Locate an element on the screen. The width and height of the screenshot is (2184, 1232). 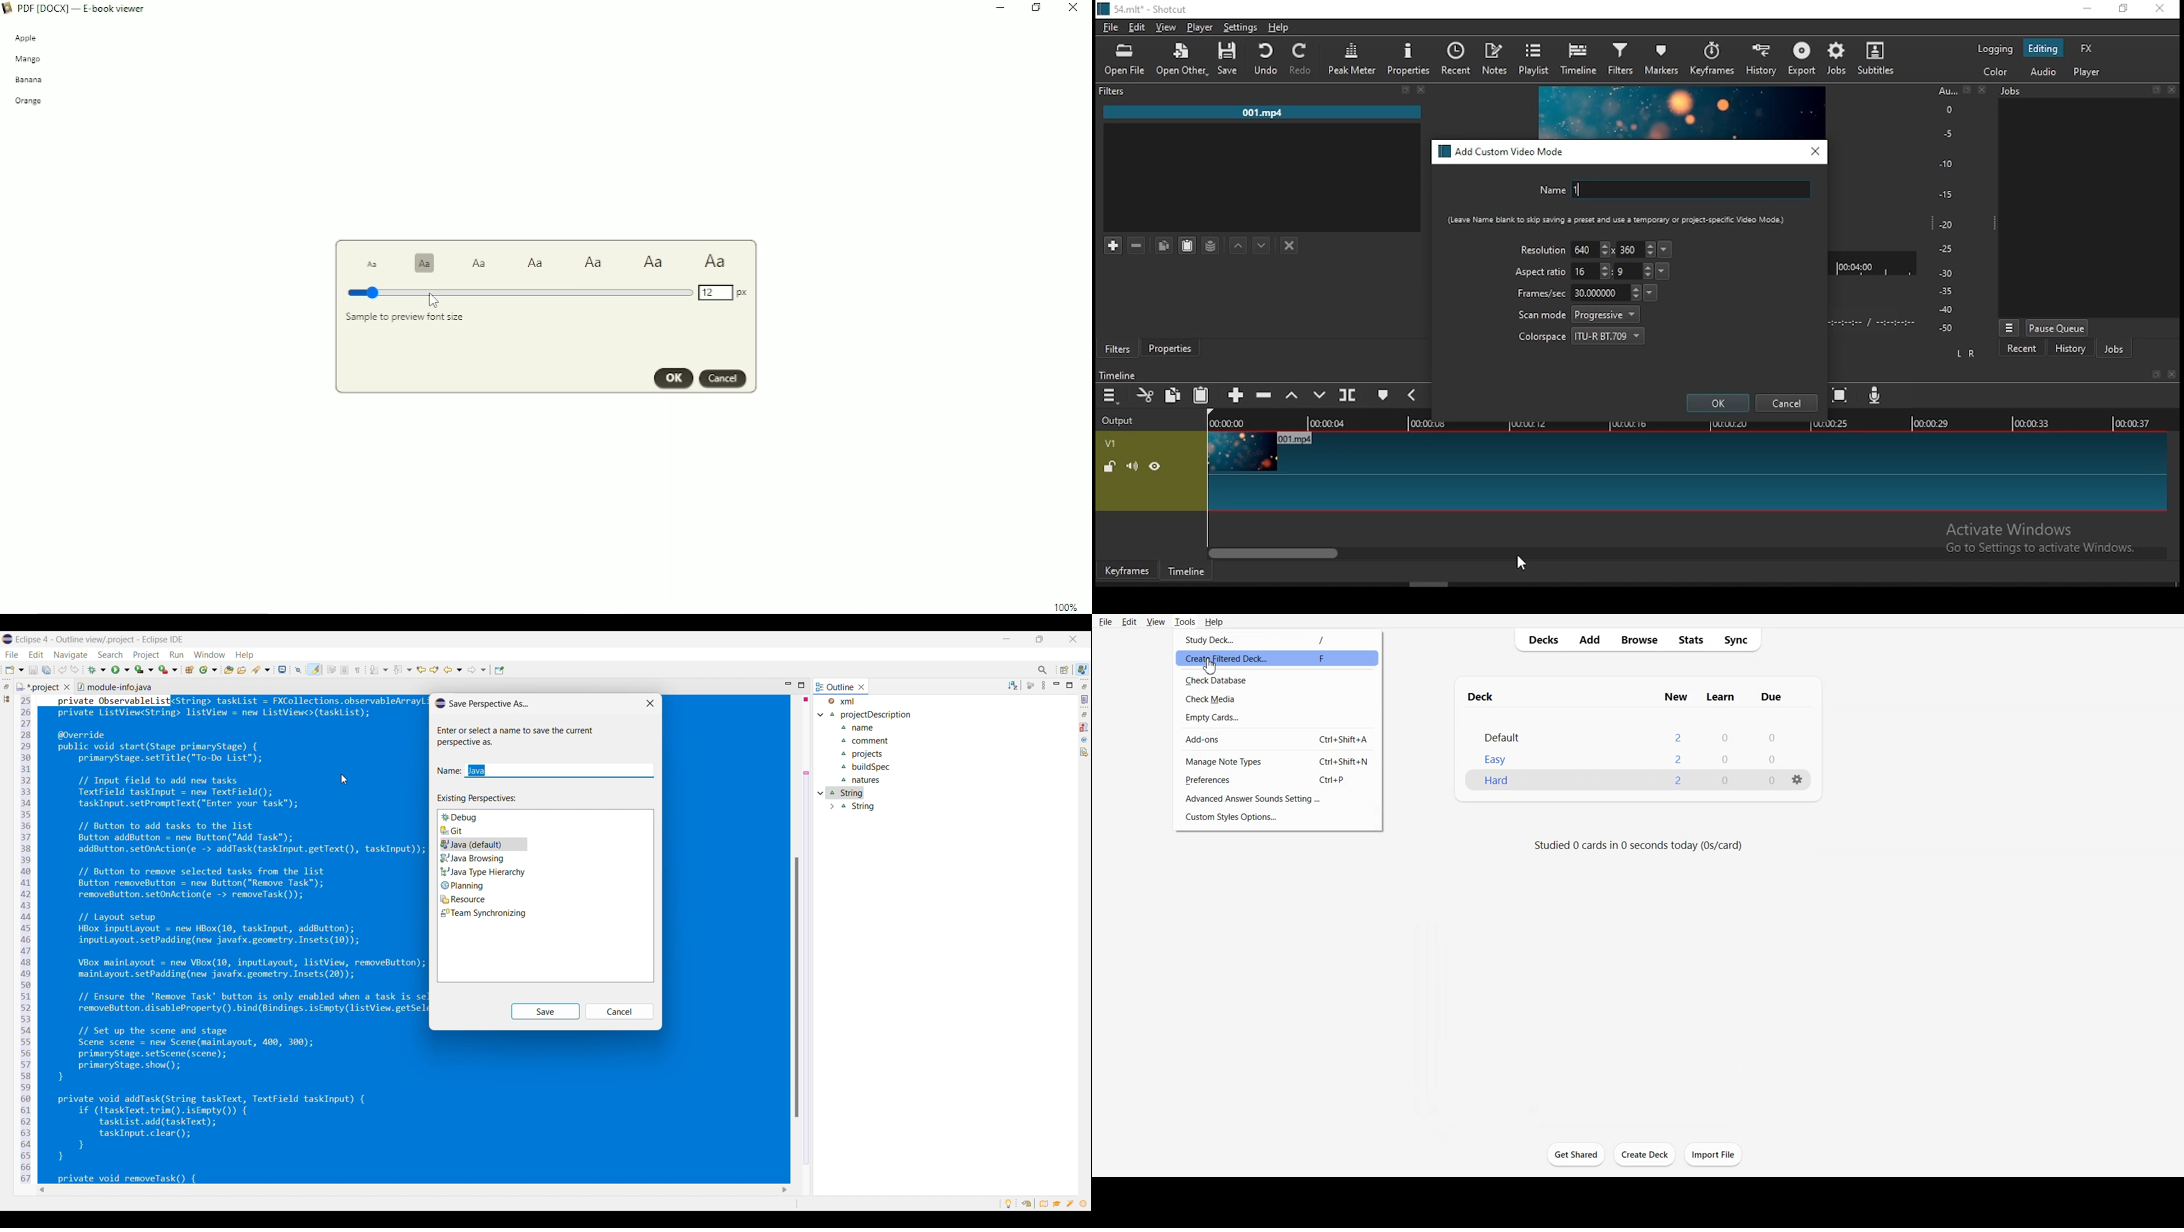
keyframes is located at coordinates (1712, 61).